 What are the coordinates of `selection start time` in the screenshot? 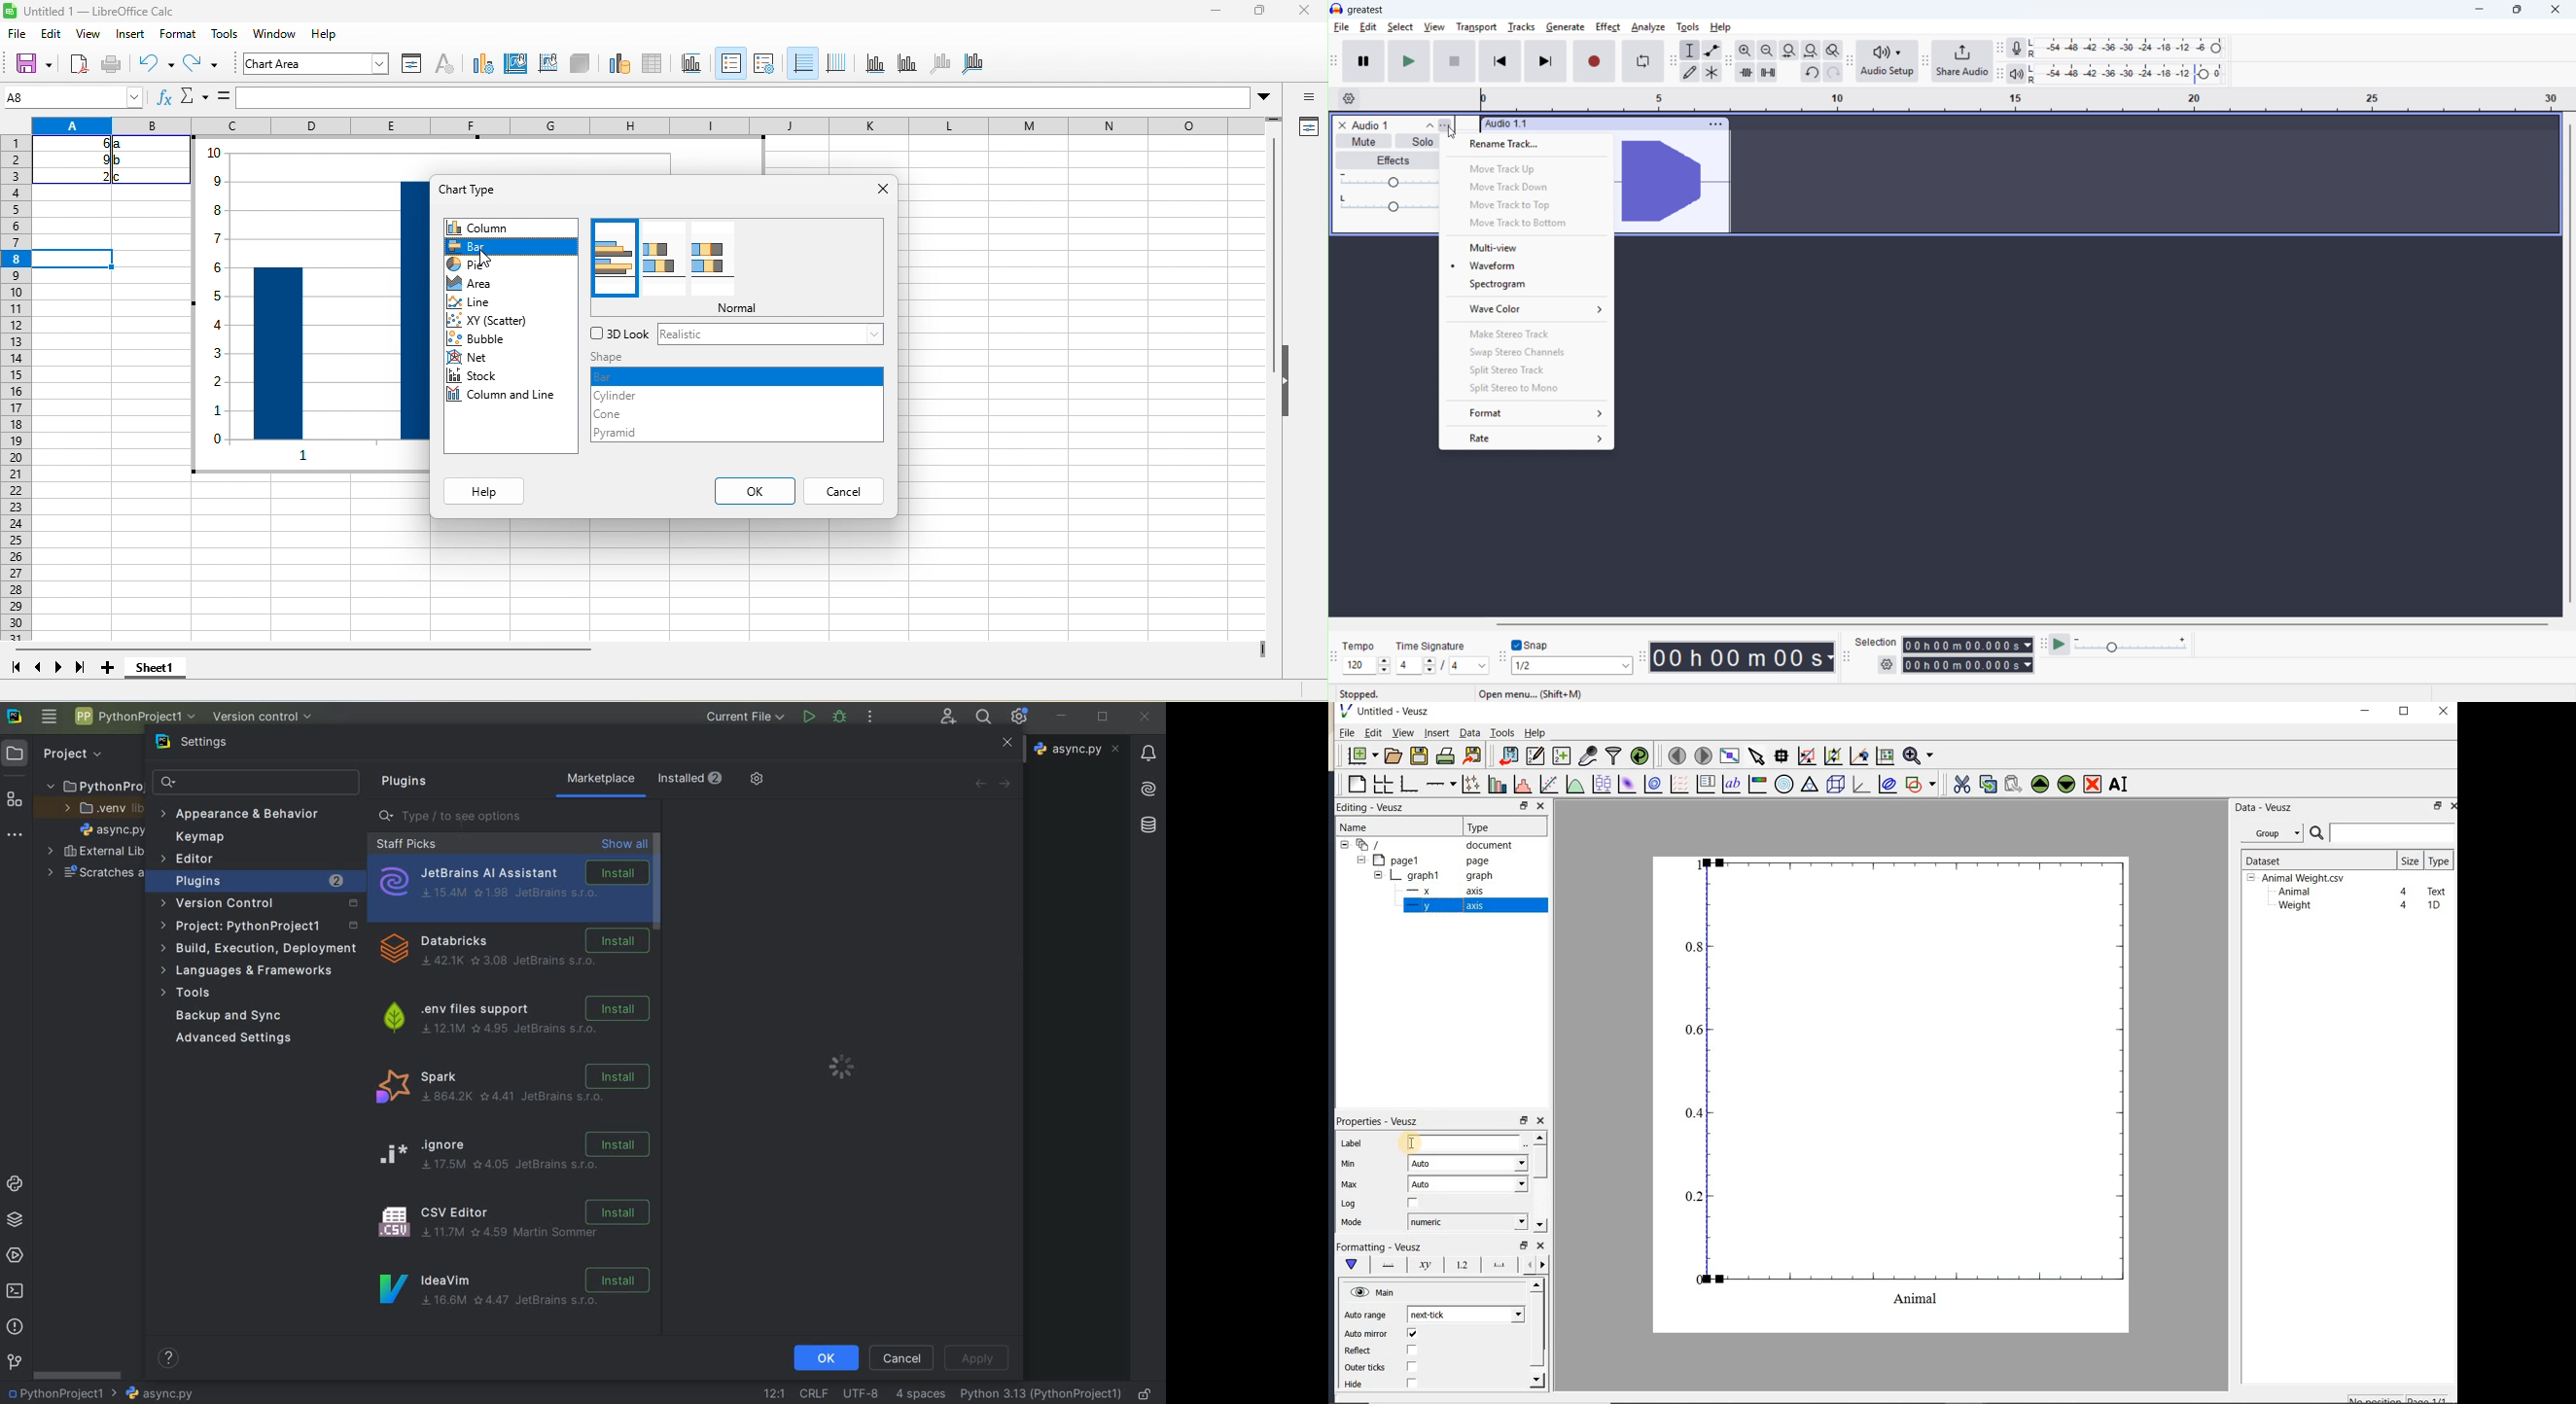 It's located at (1969, 645).